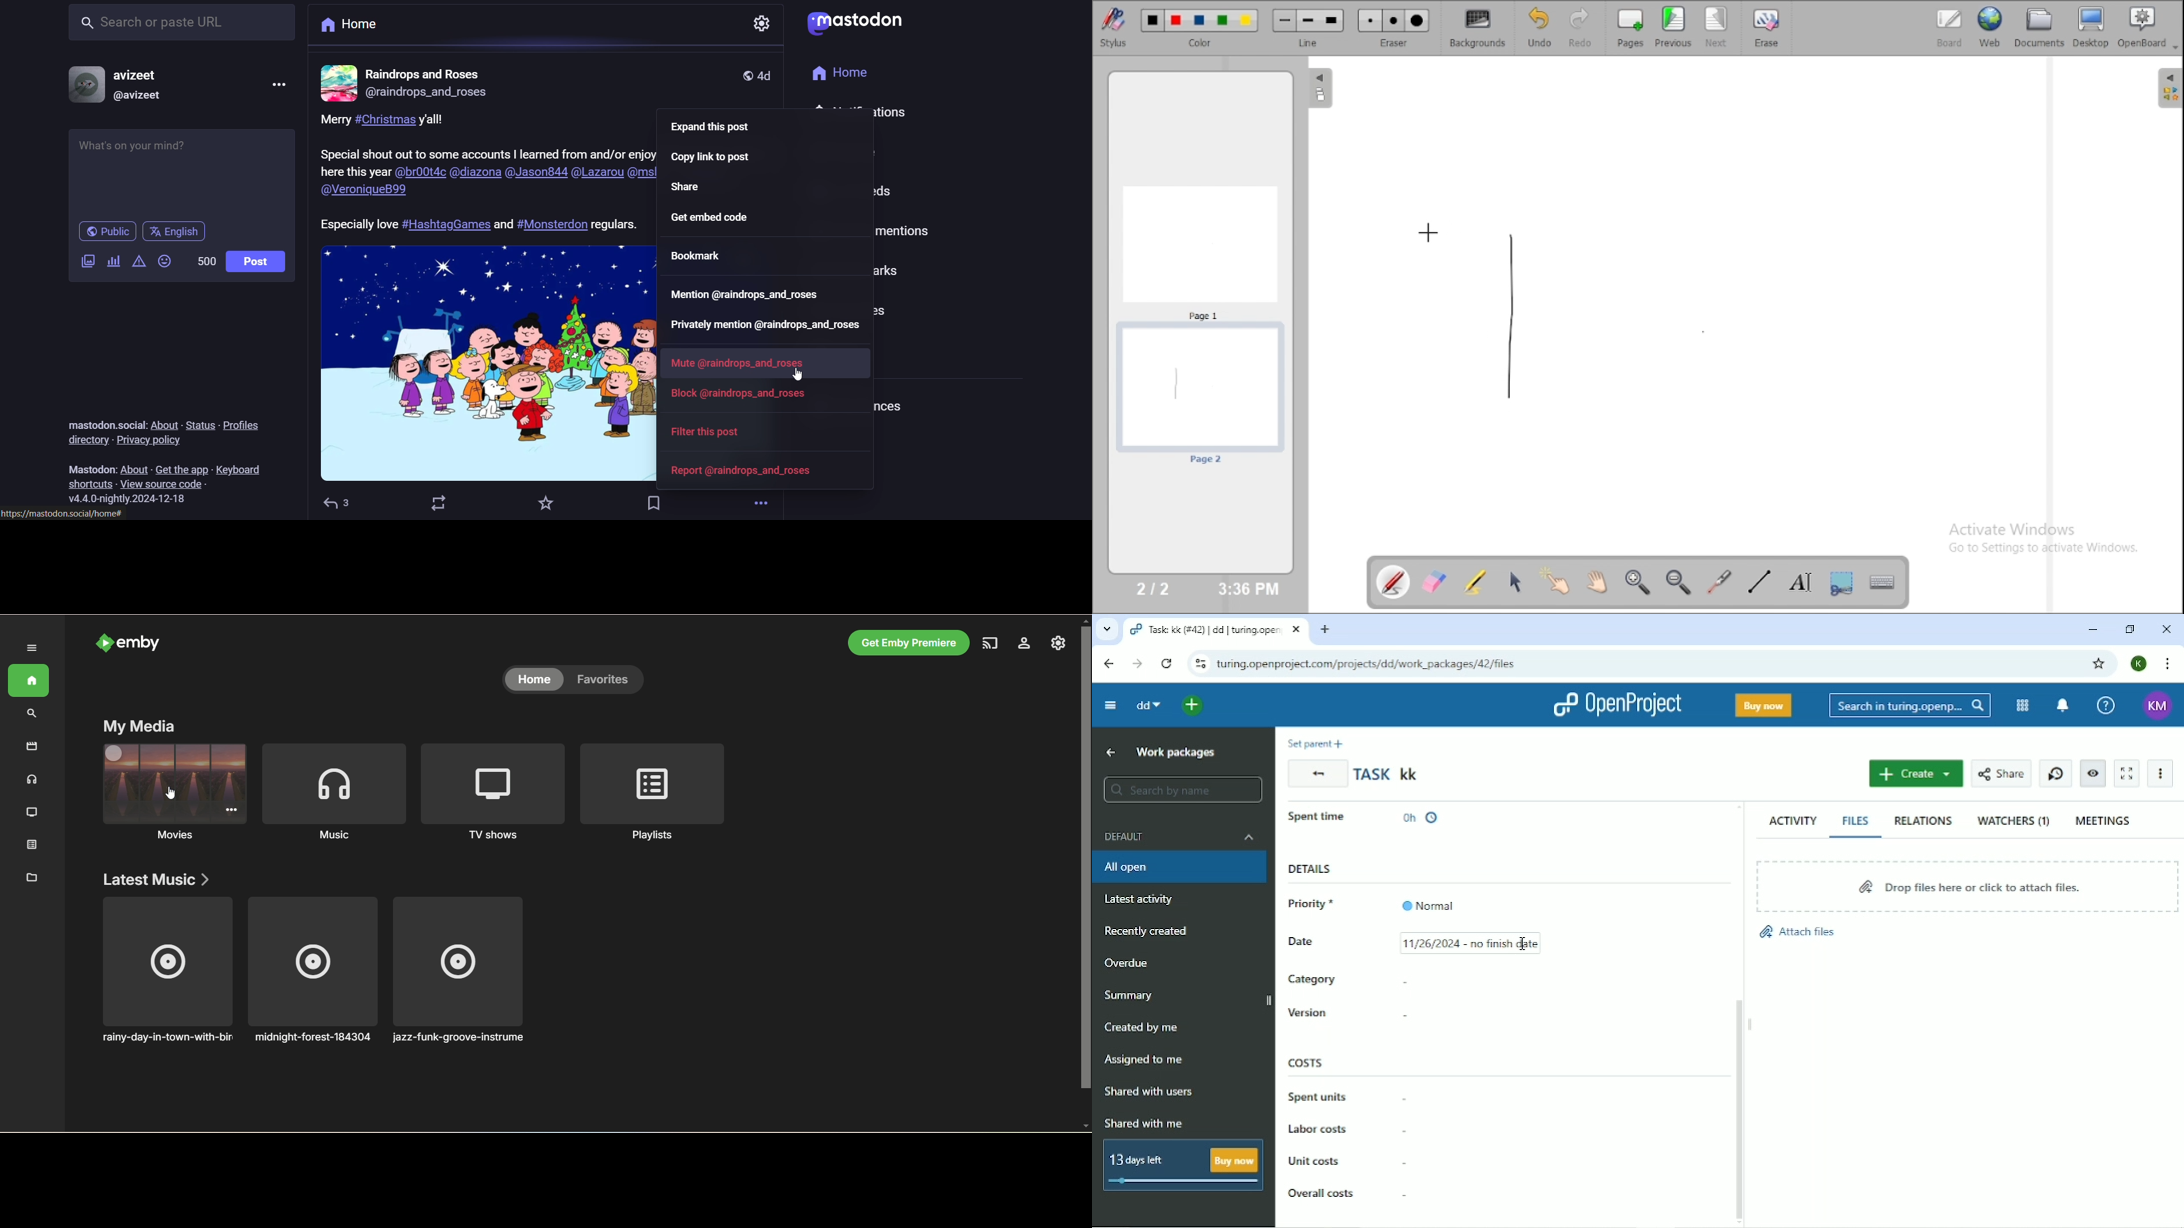 This screenshot has height=1232, width=2184. I want to click on global, so click(745, 75).